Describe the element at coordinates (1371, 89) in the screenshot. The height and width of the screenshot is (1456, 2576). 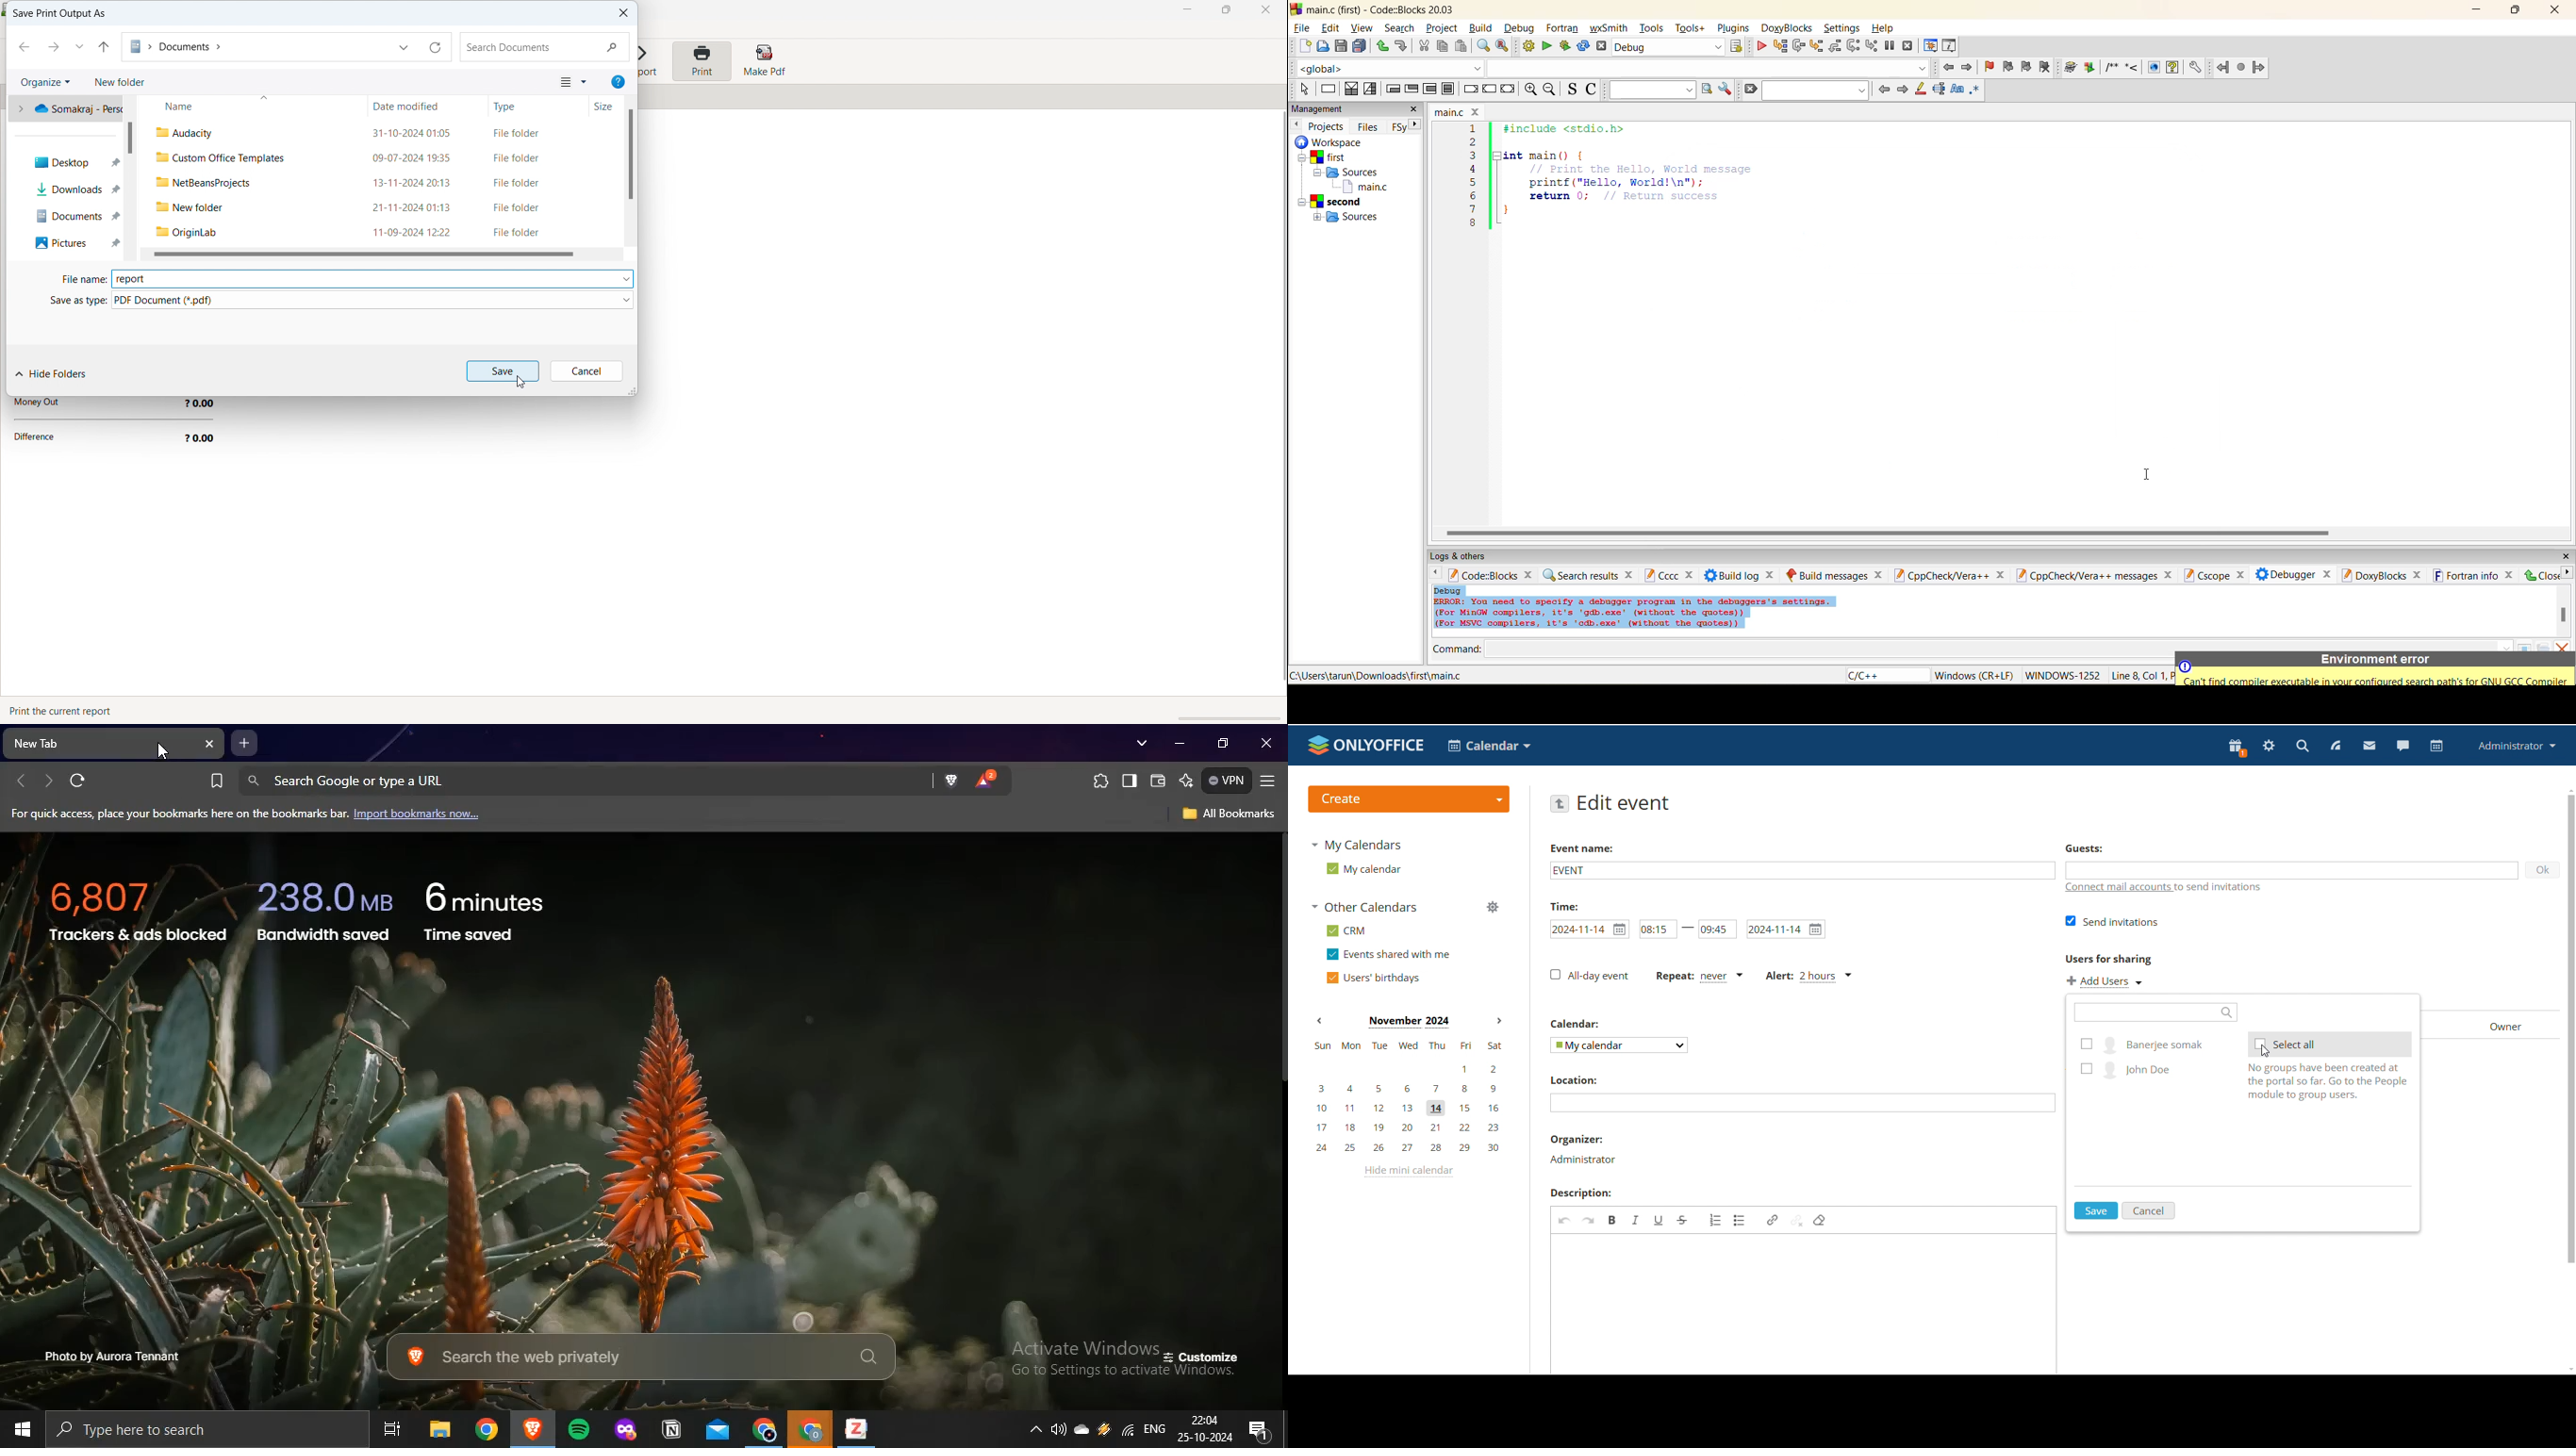
I see `selection` at that location.